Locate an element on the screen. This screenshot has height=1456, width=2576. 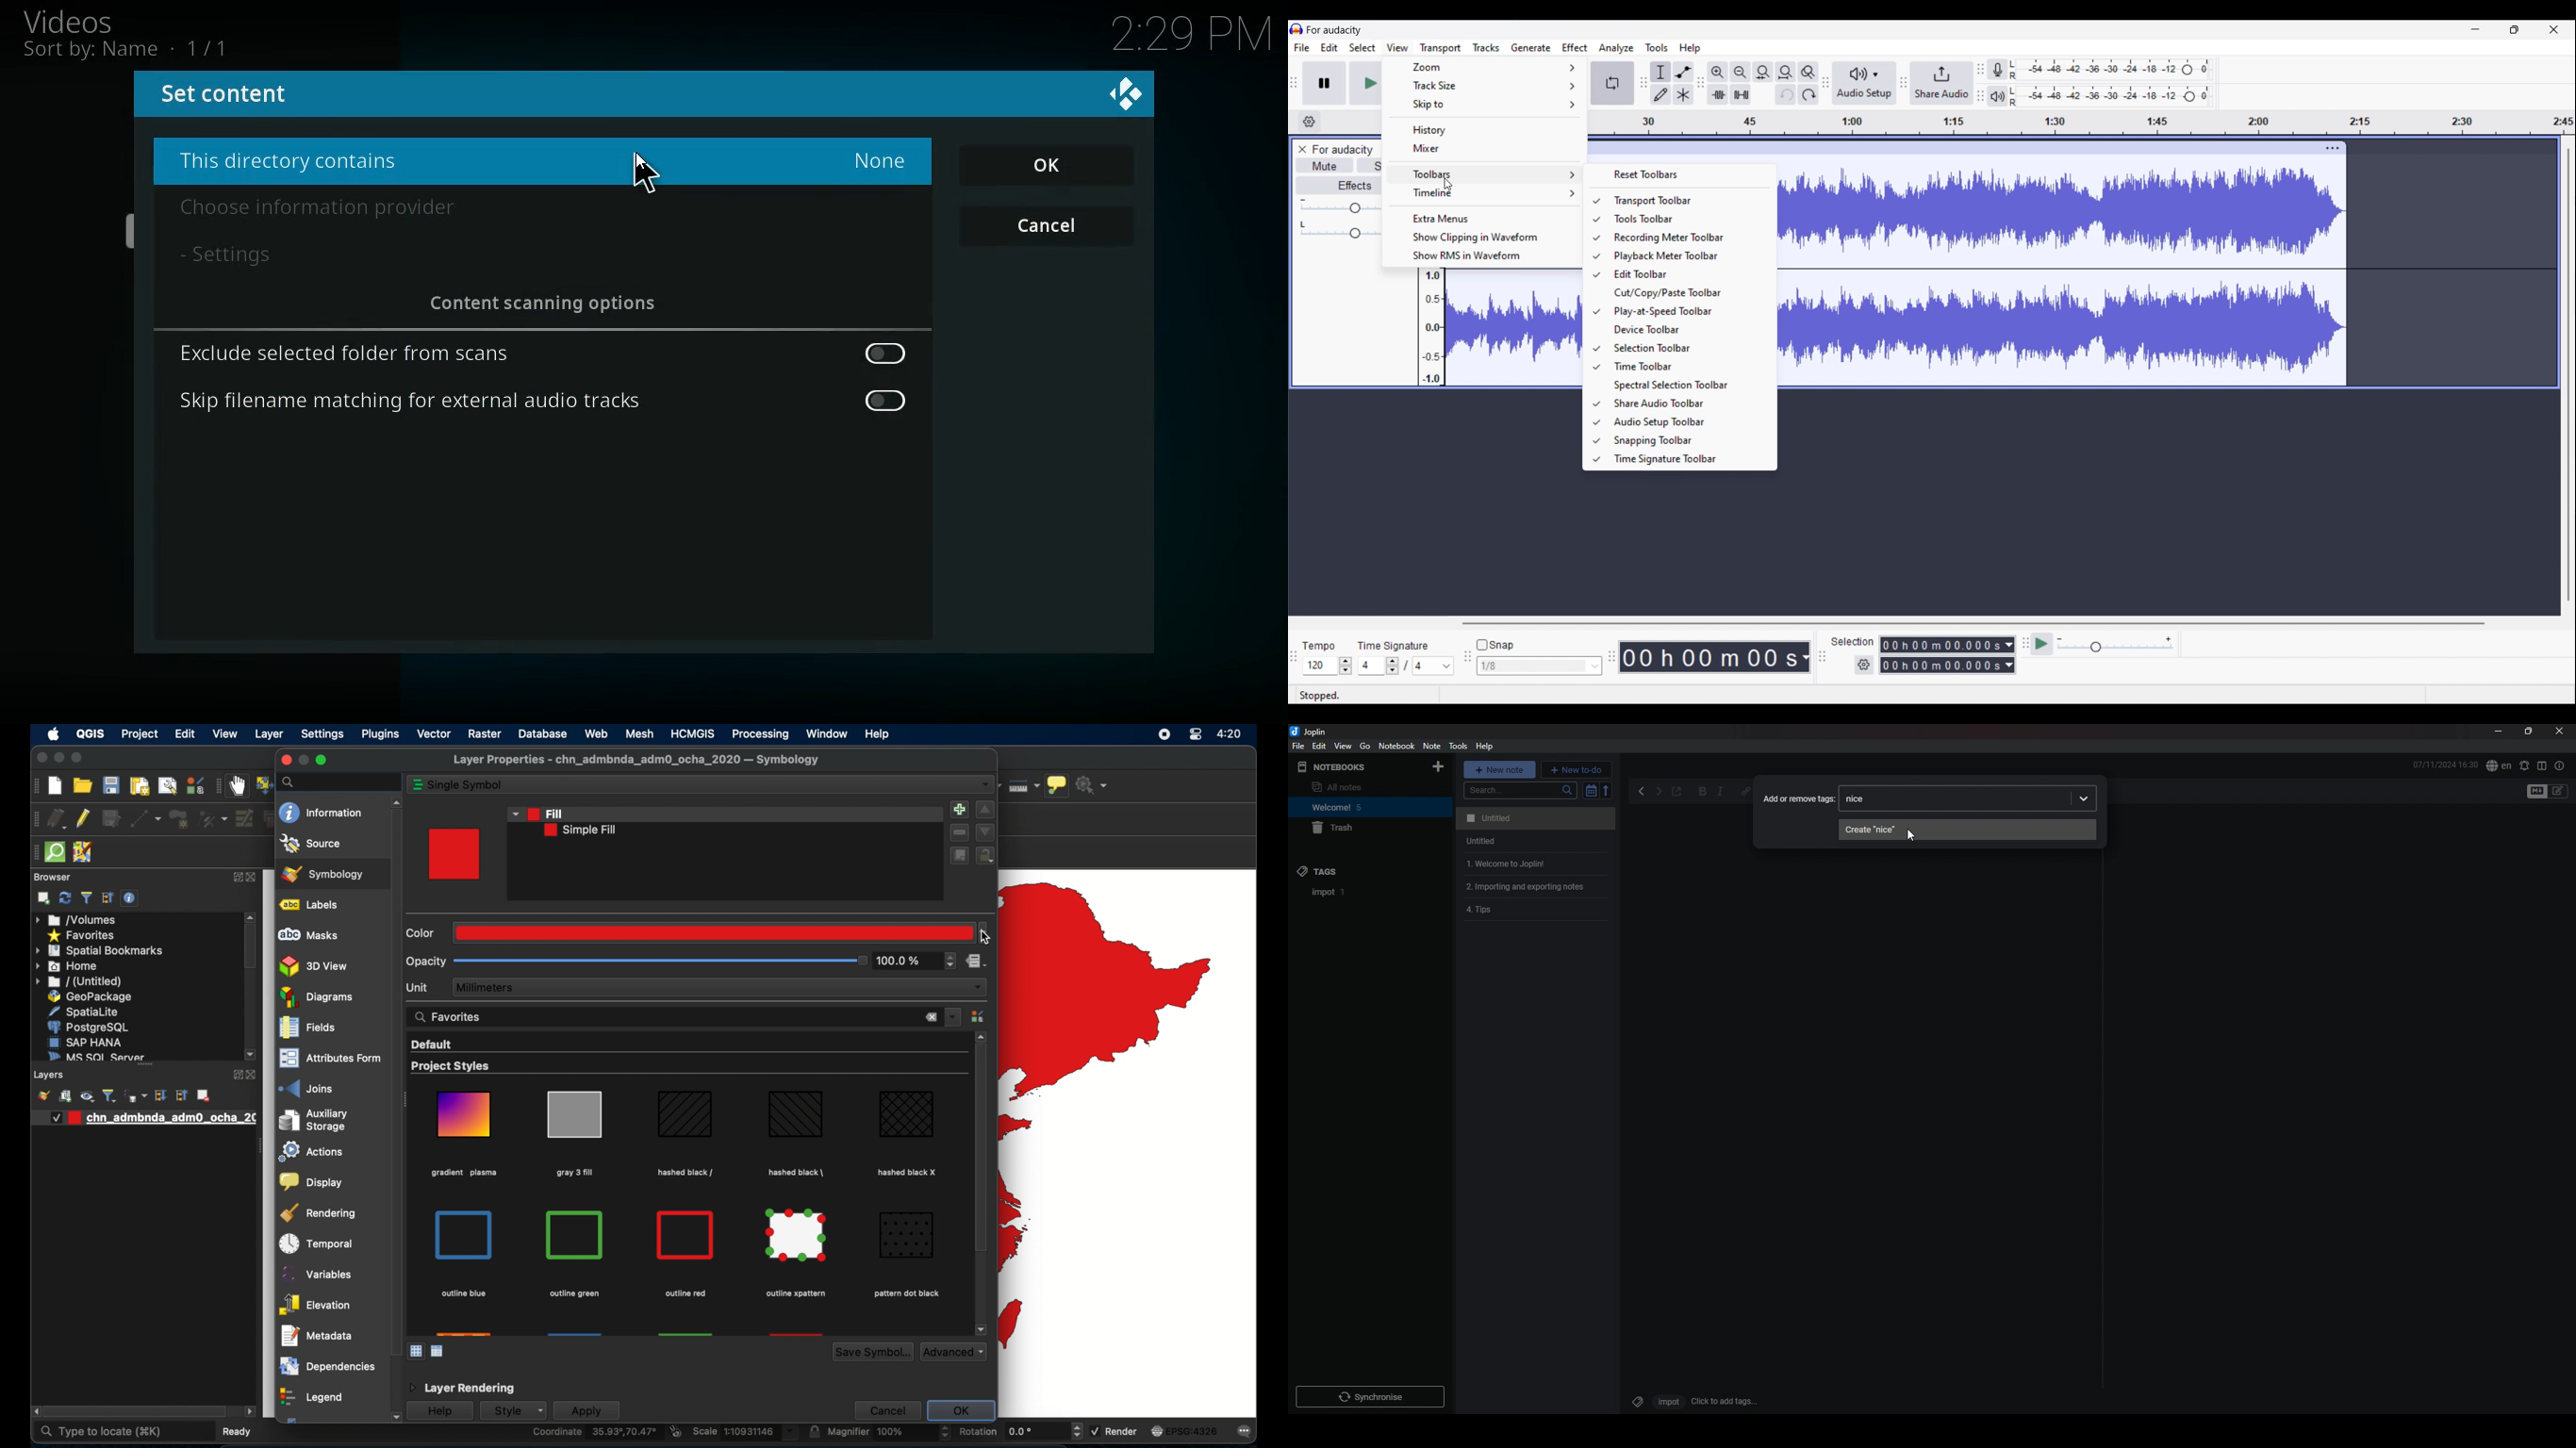
amplitude is located at coordinates (1430, 328).